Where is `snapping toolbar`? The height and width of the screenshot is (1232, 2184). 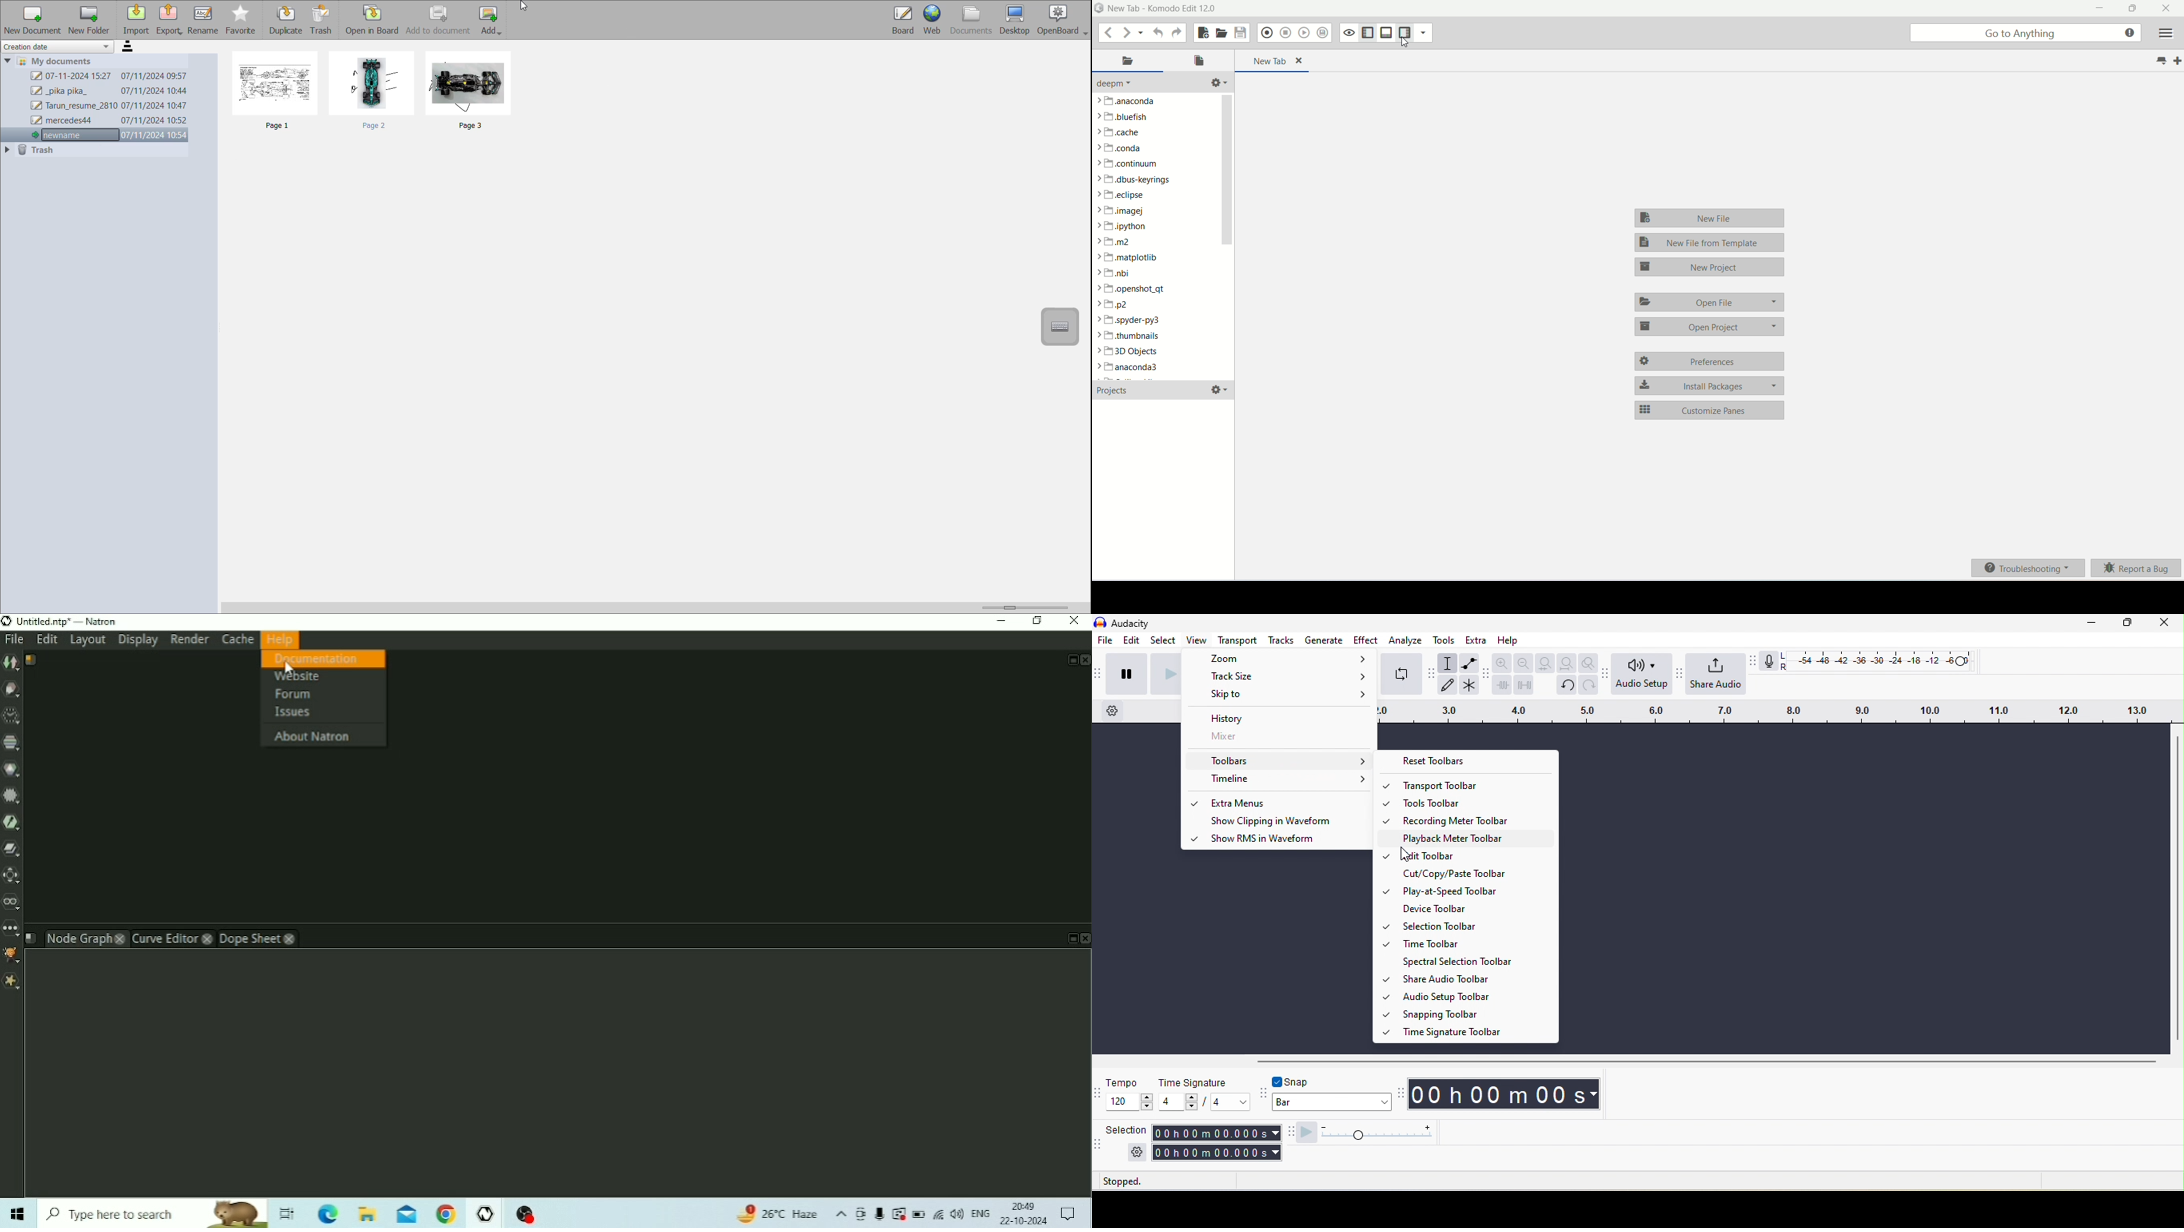
snapping toolbar is located at coordinates (1262, 1094).